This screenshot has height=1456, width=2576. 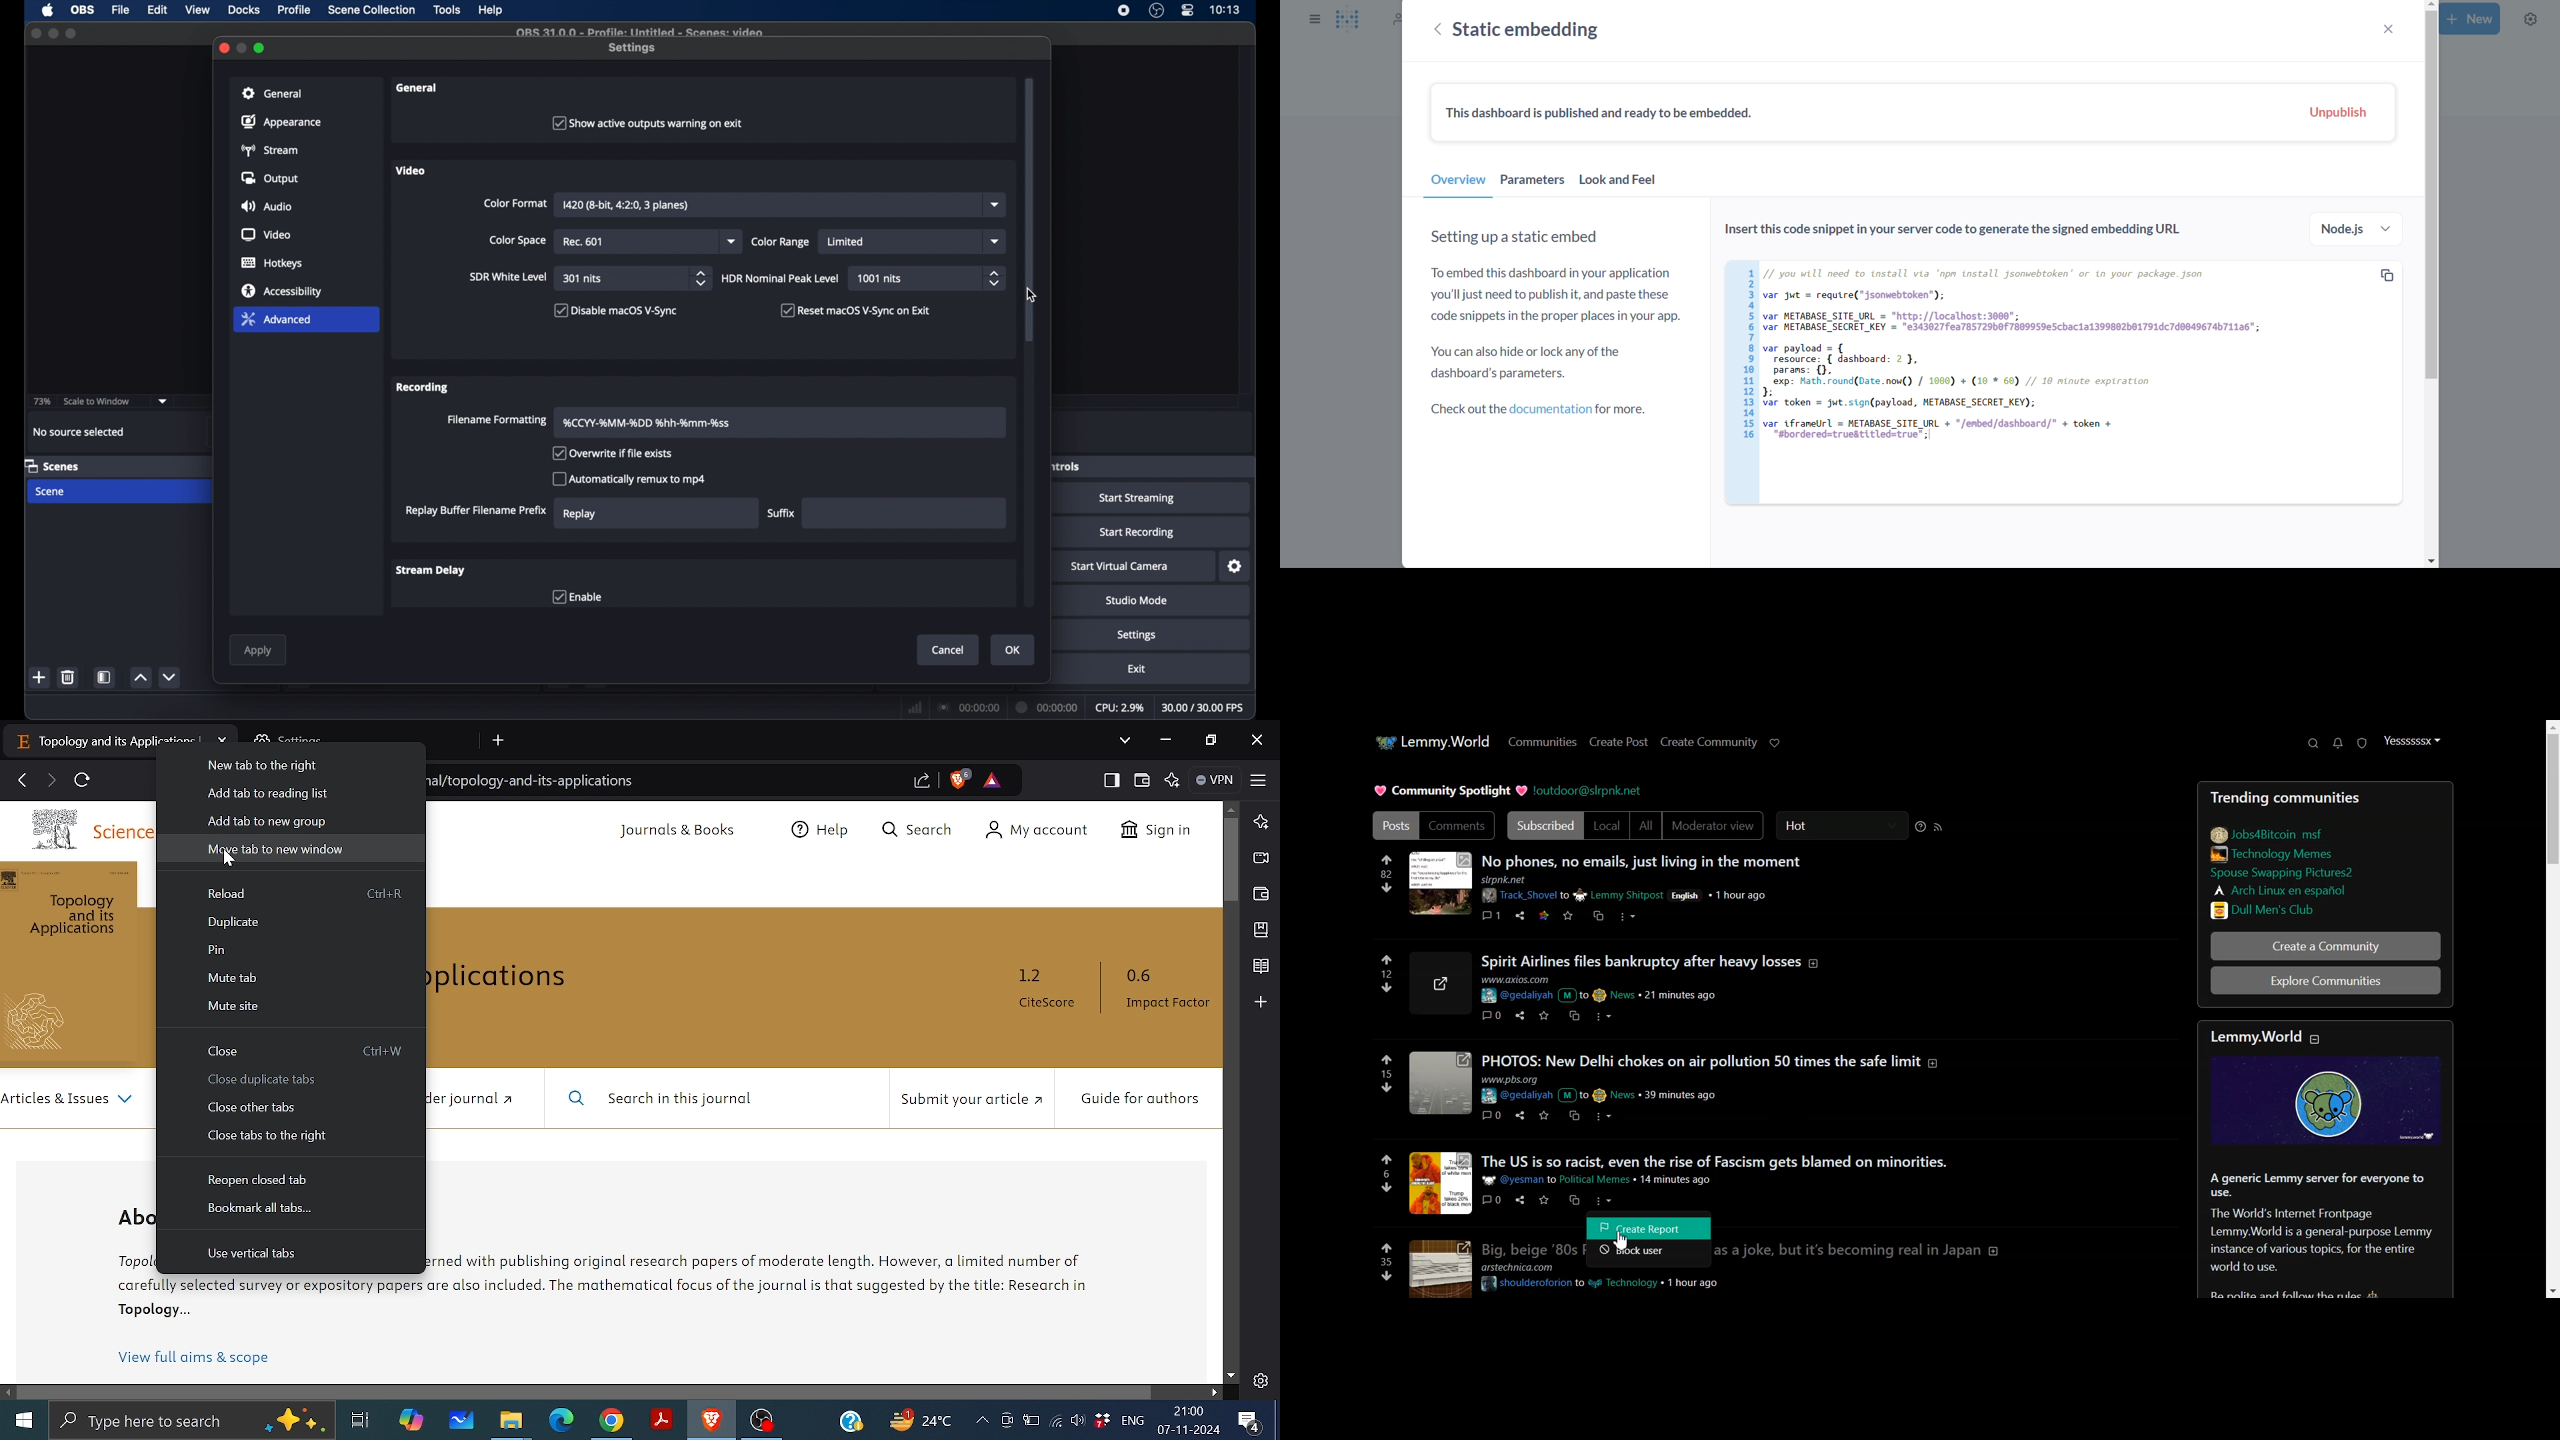 What do you see at coordinates (1164, 992) in the screenshot?
I see `0.6
Impact Factor` at bounding box center [1164, 992].